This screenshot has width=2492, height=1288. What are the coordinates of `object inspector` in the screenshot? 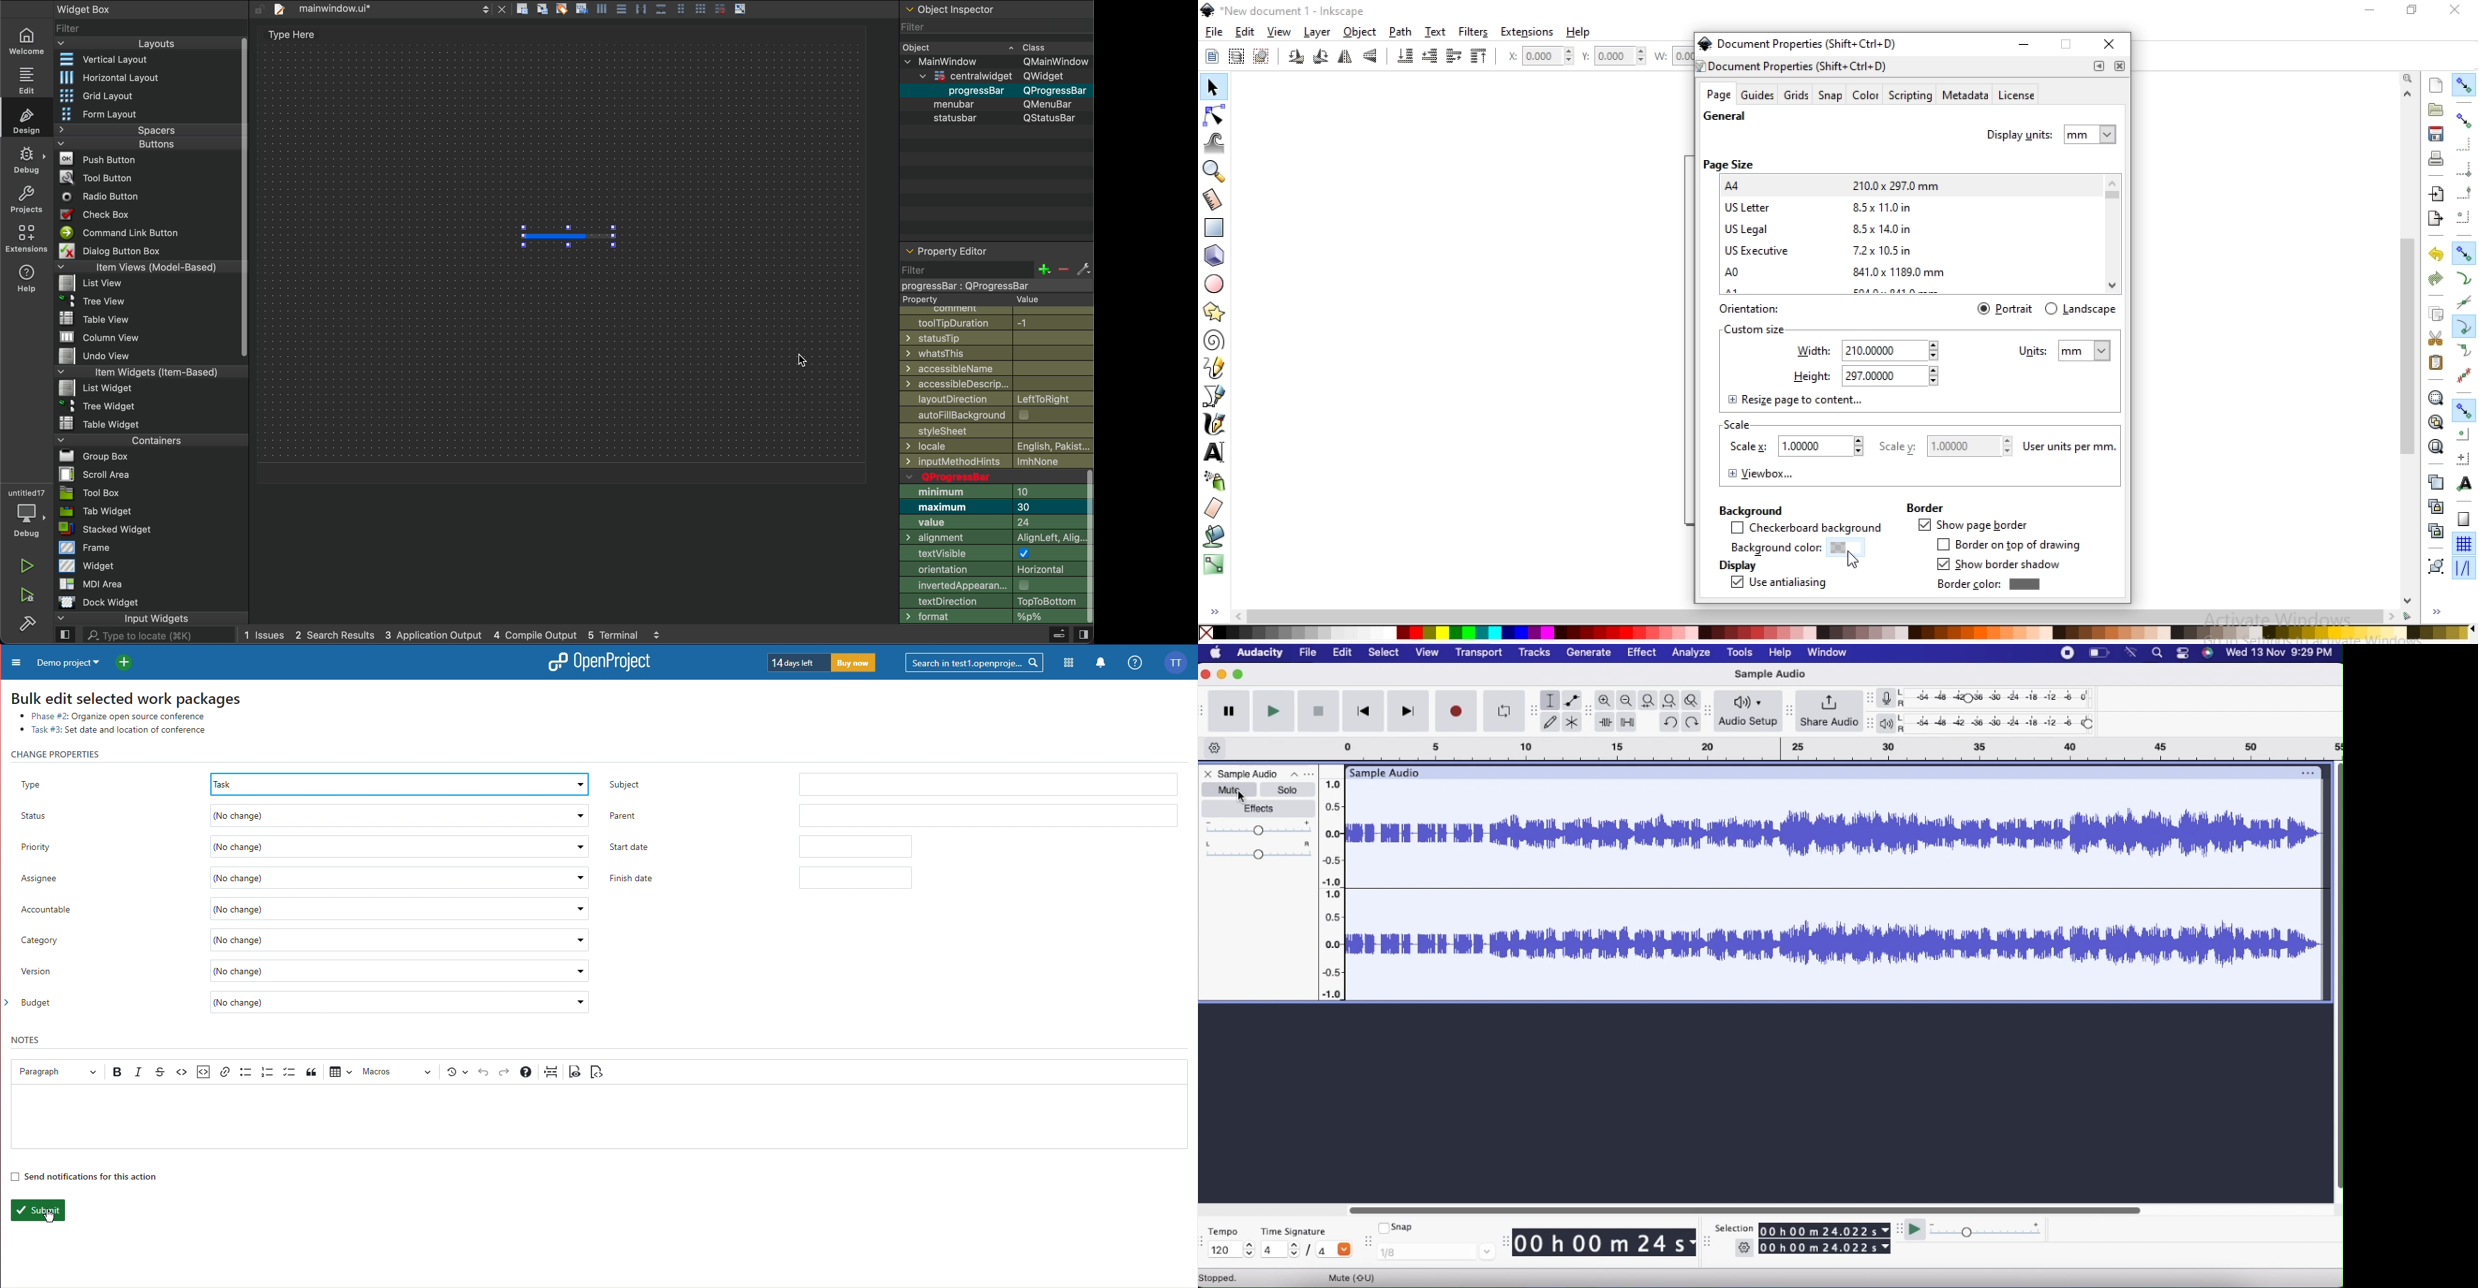 It's located at (996, 9).